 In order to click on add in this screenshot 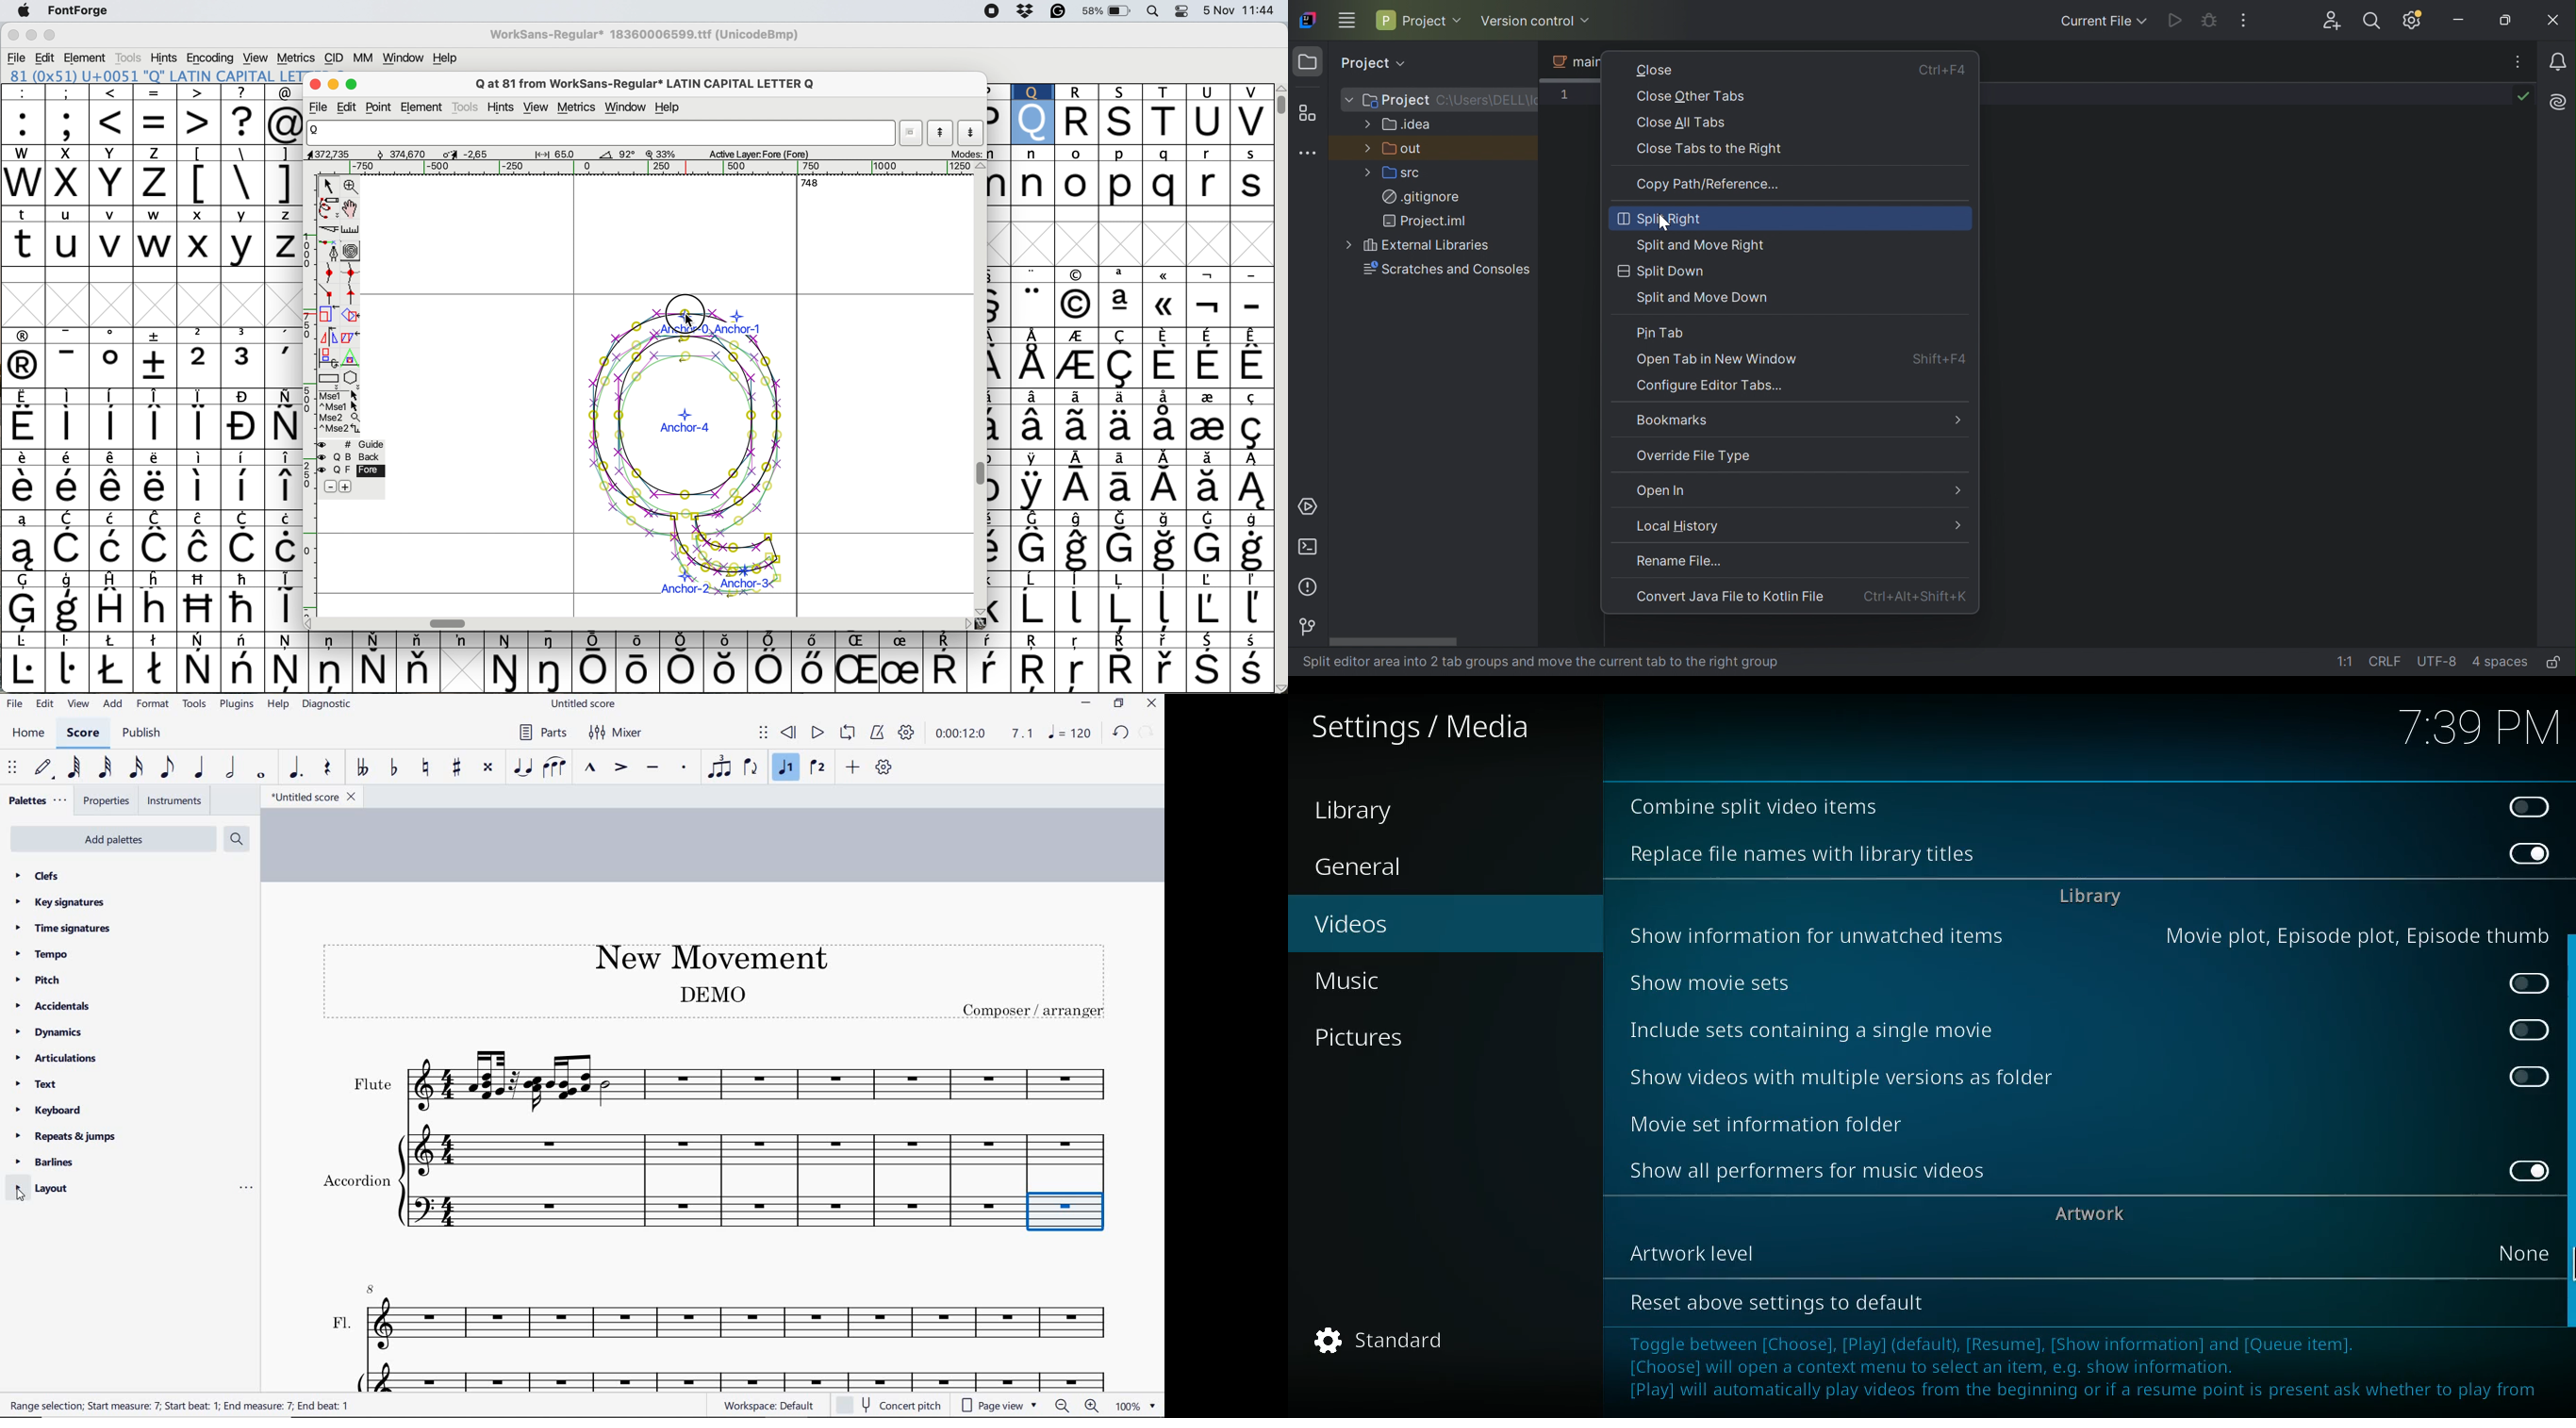, I will do `click(356, 487)`.